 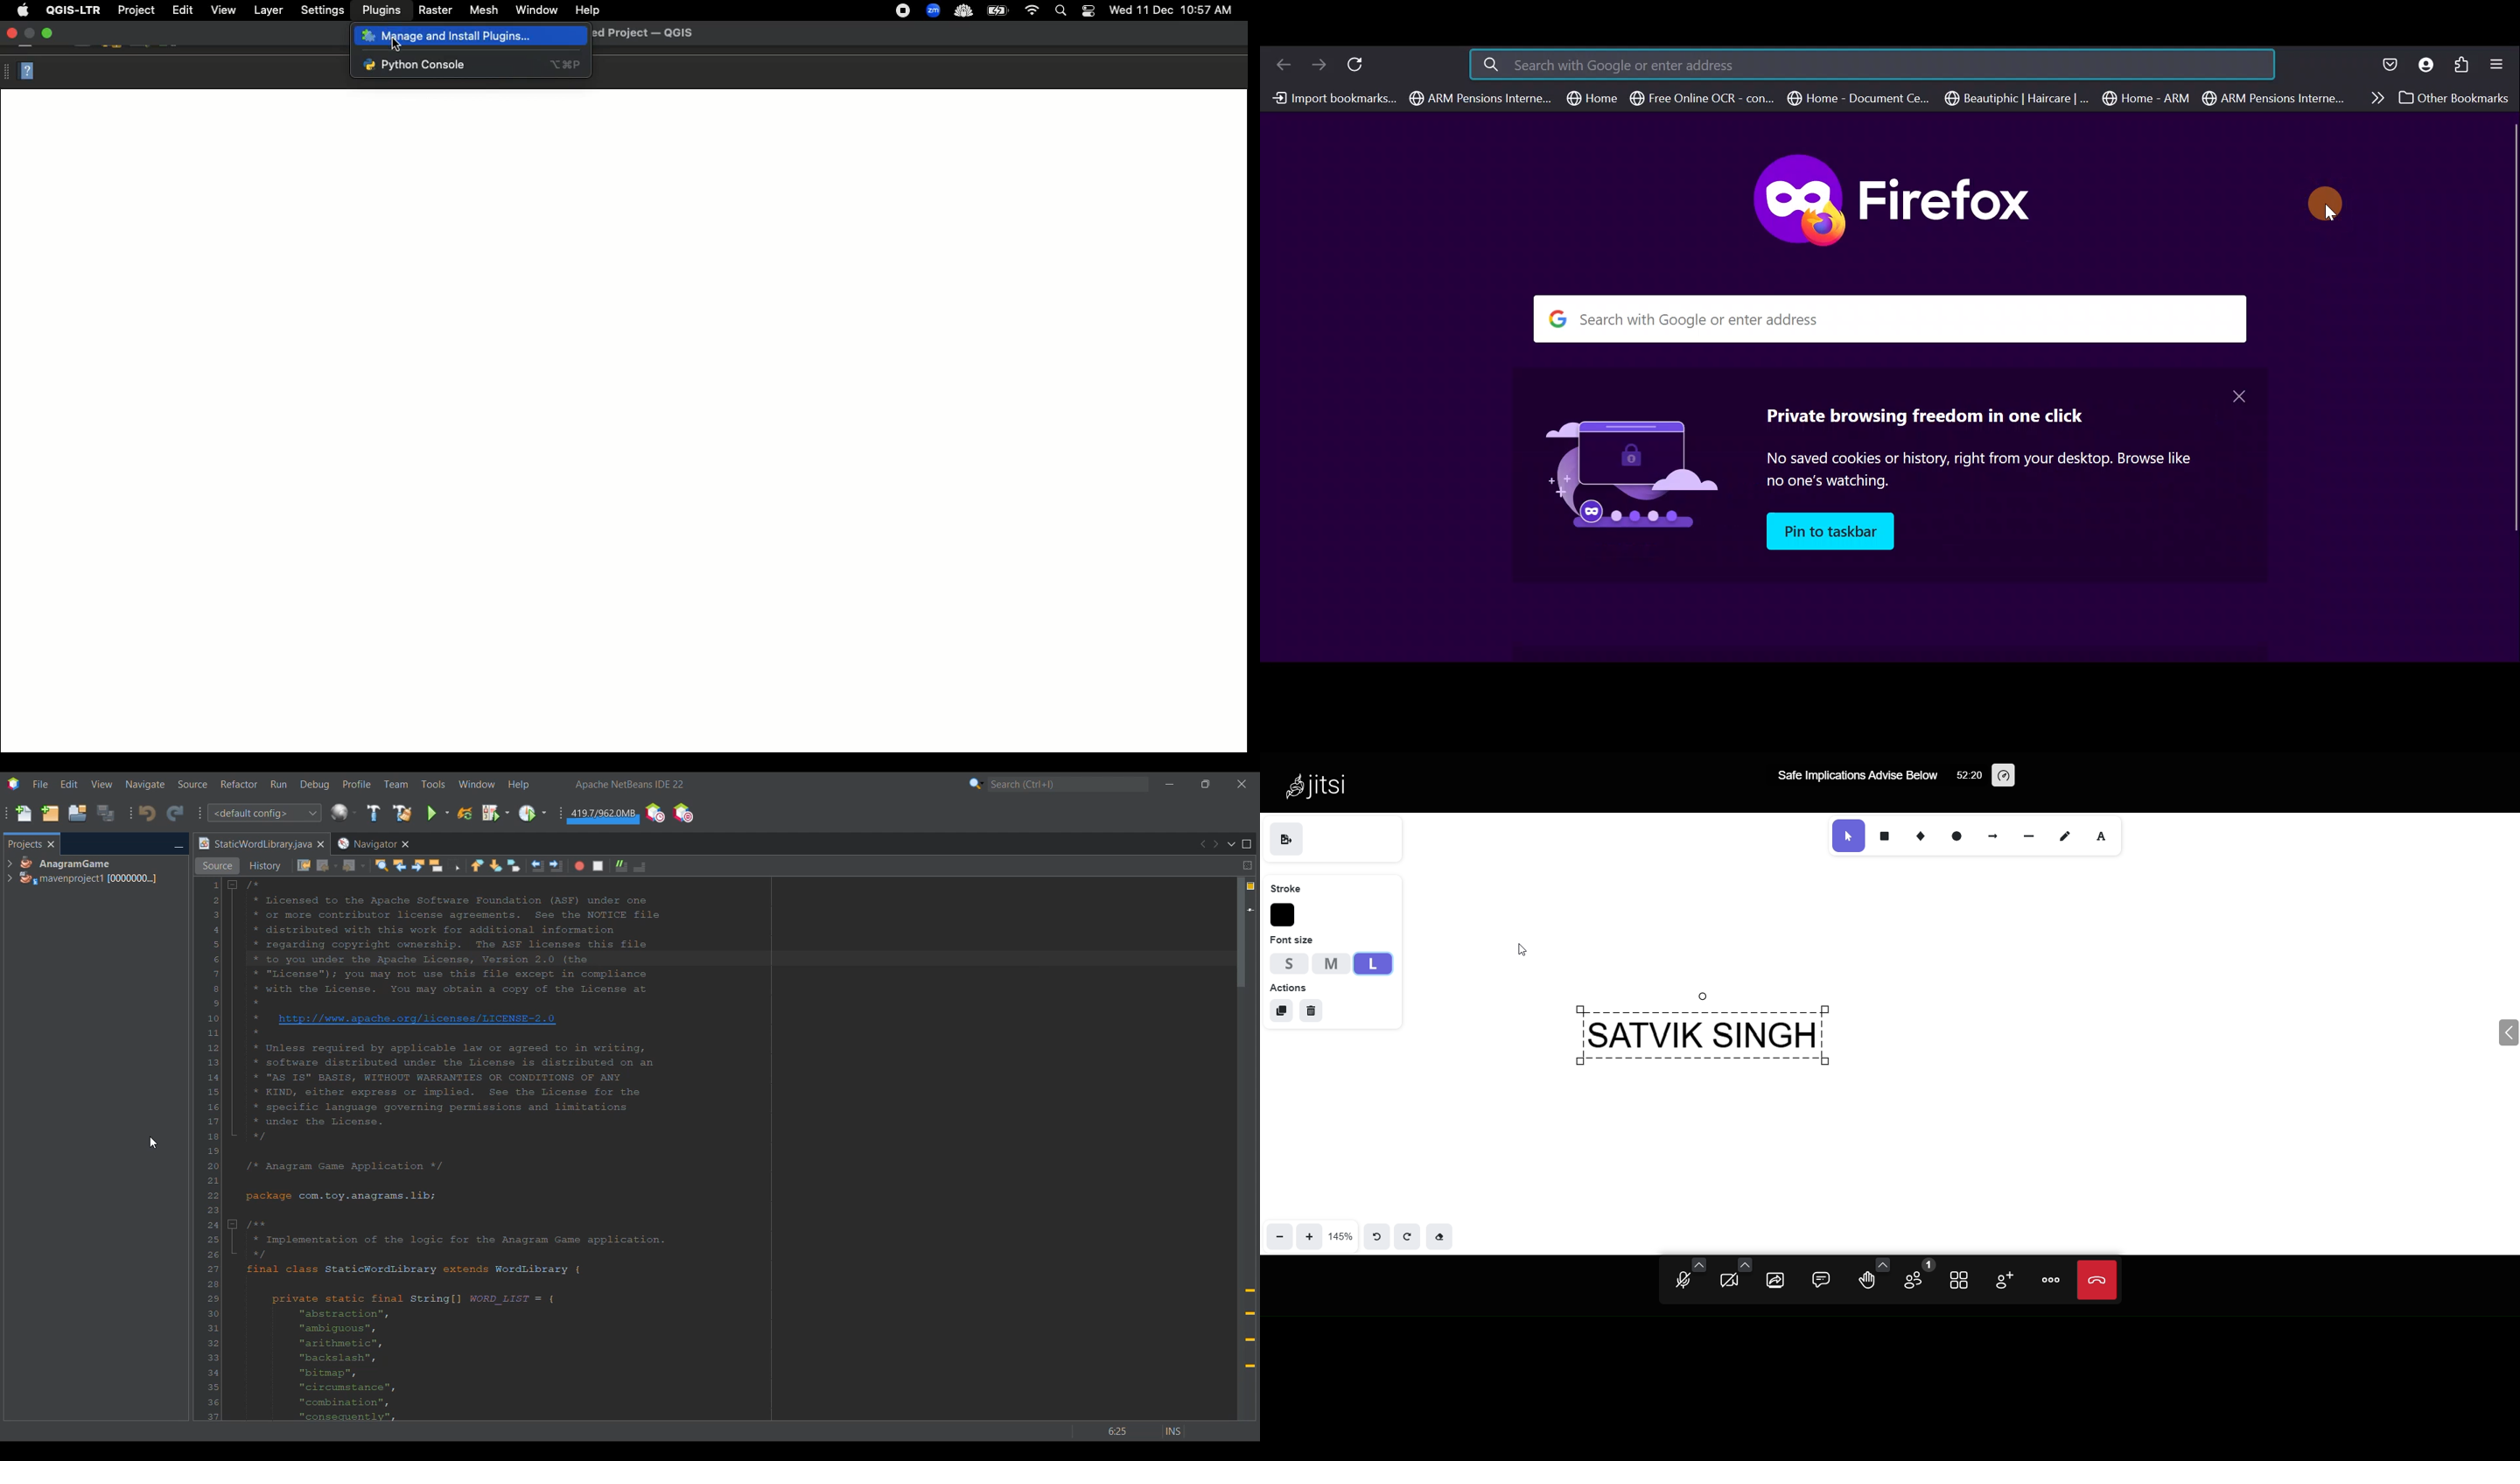 I want to click on QGIS, so click(x=73, y=10).